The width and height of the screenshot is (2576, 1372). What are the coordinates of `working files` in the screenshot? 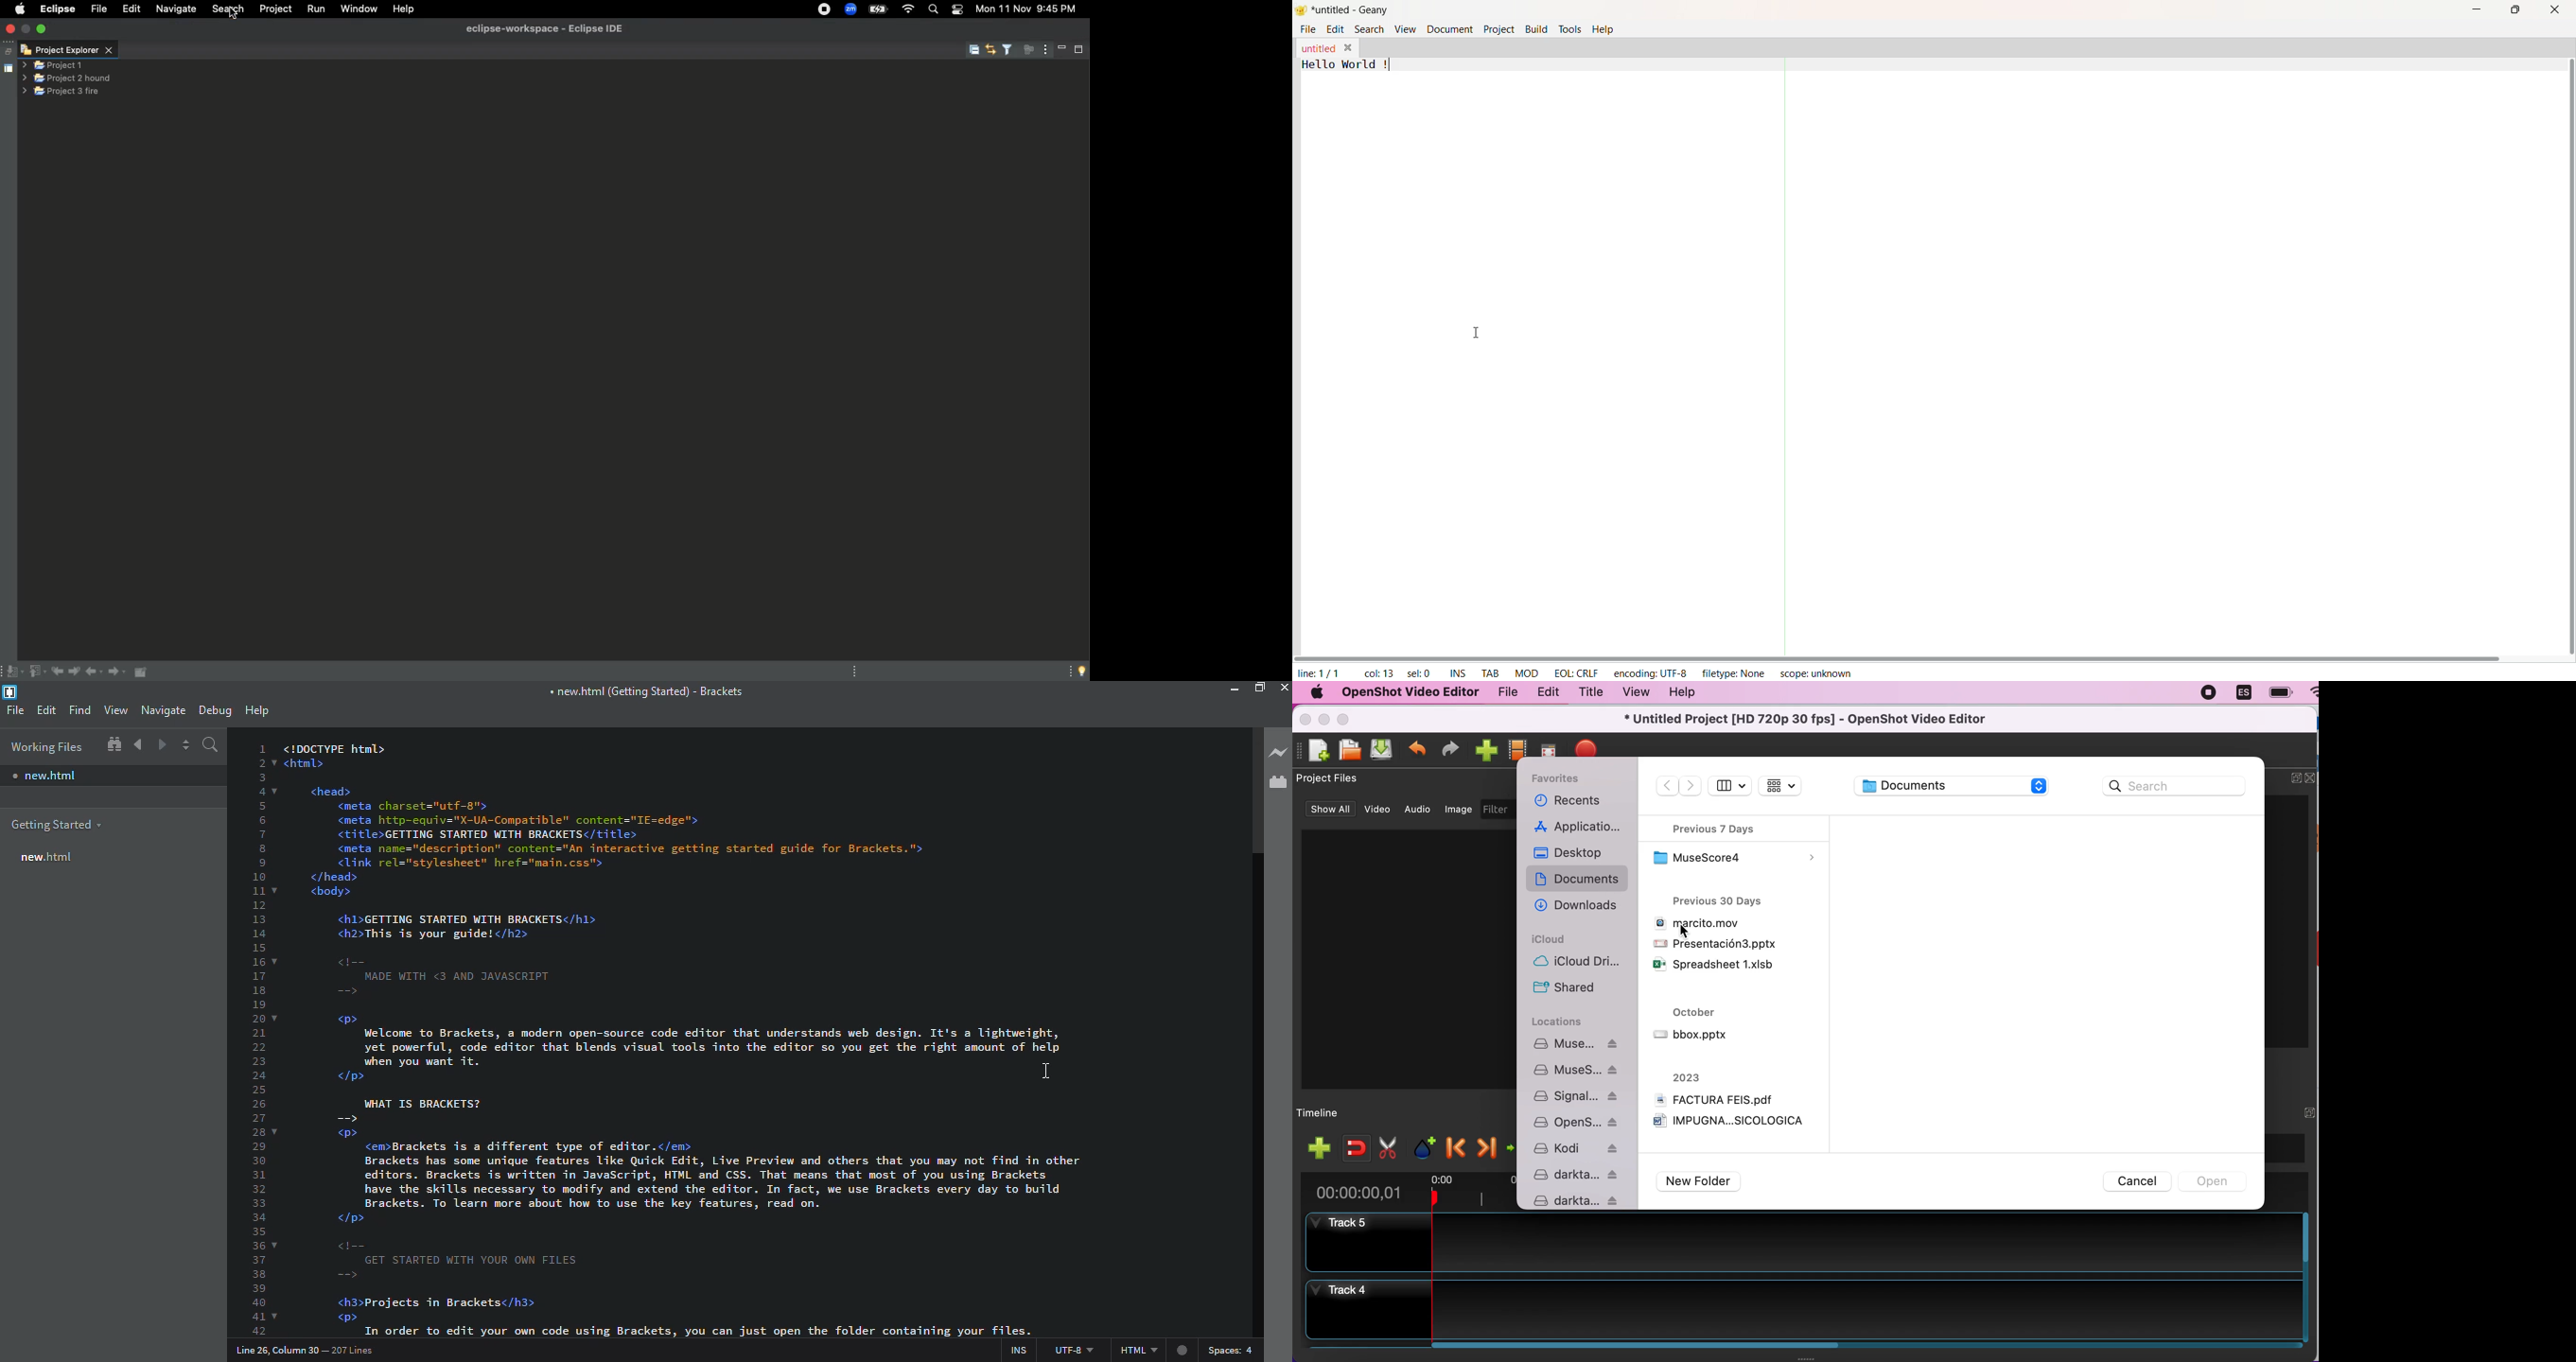 It's located at (45, 746).